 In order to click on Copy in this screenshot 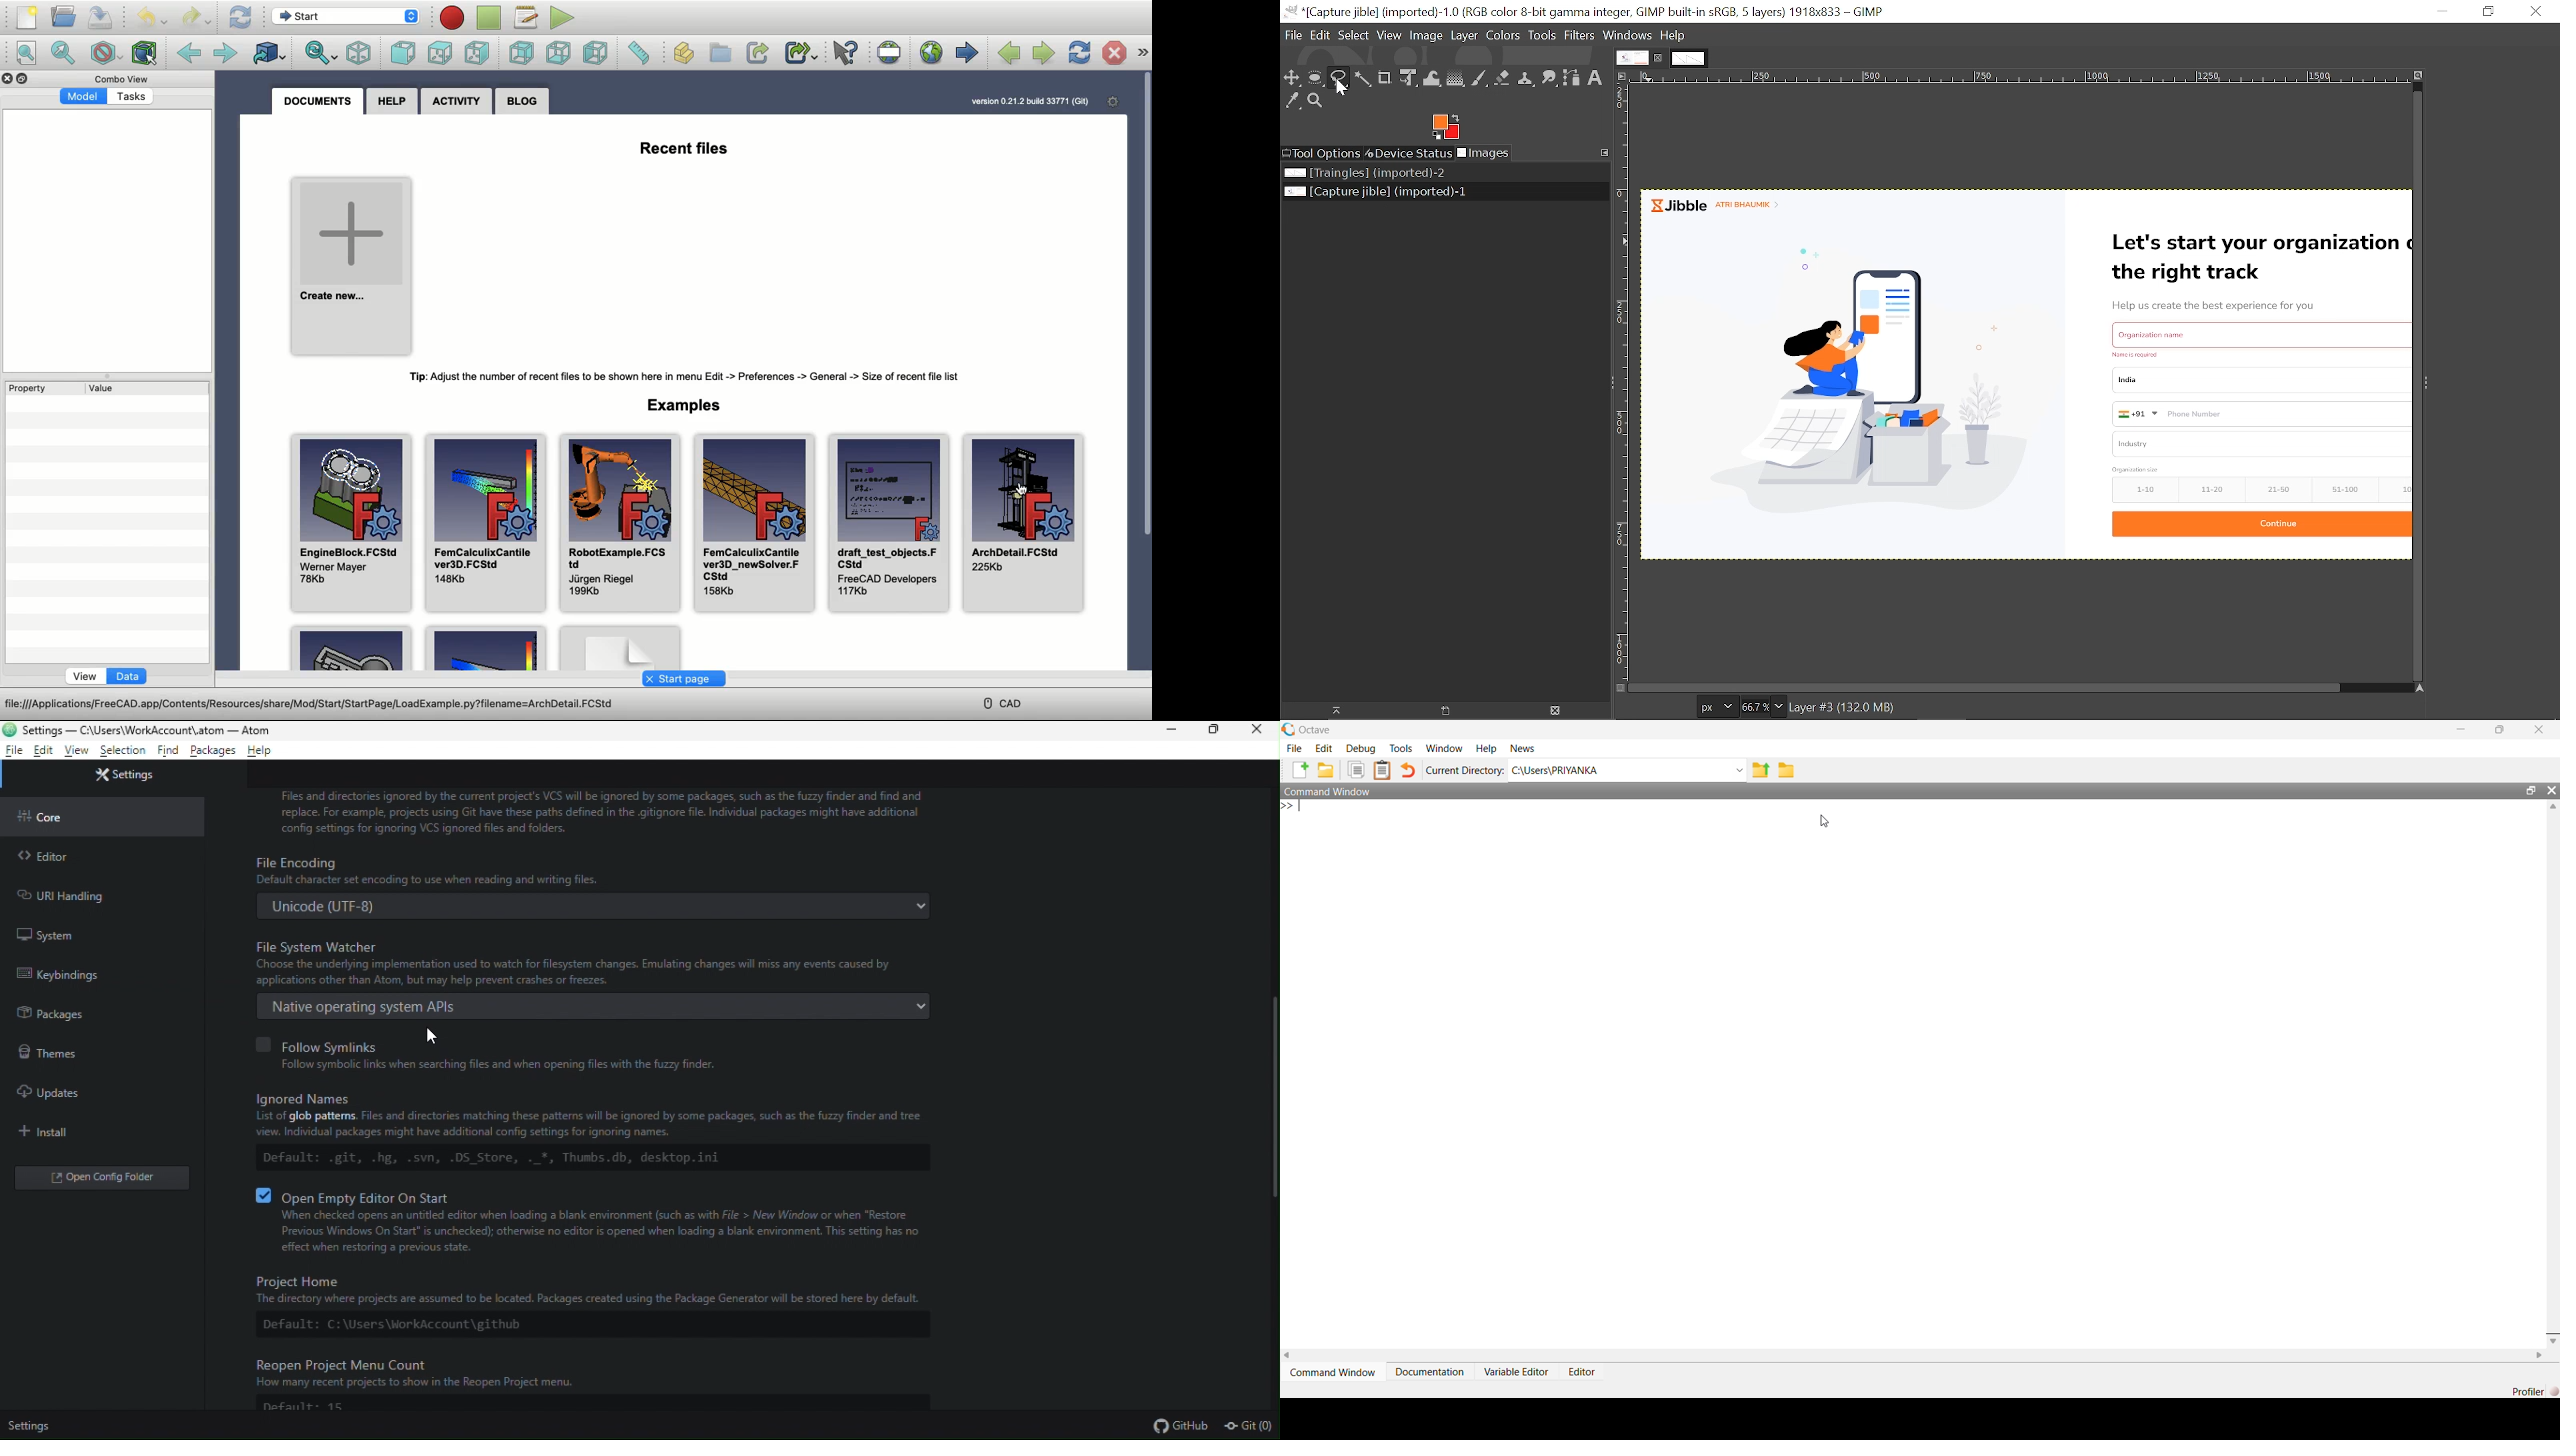, I will do `click(1355, 769)`.